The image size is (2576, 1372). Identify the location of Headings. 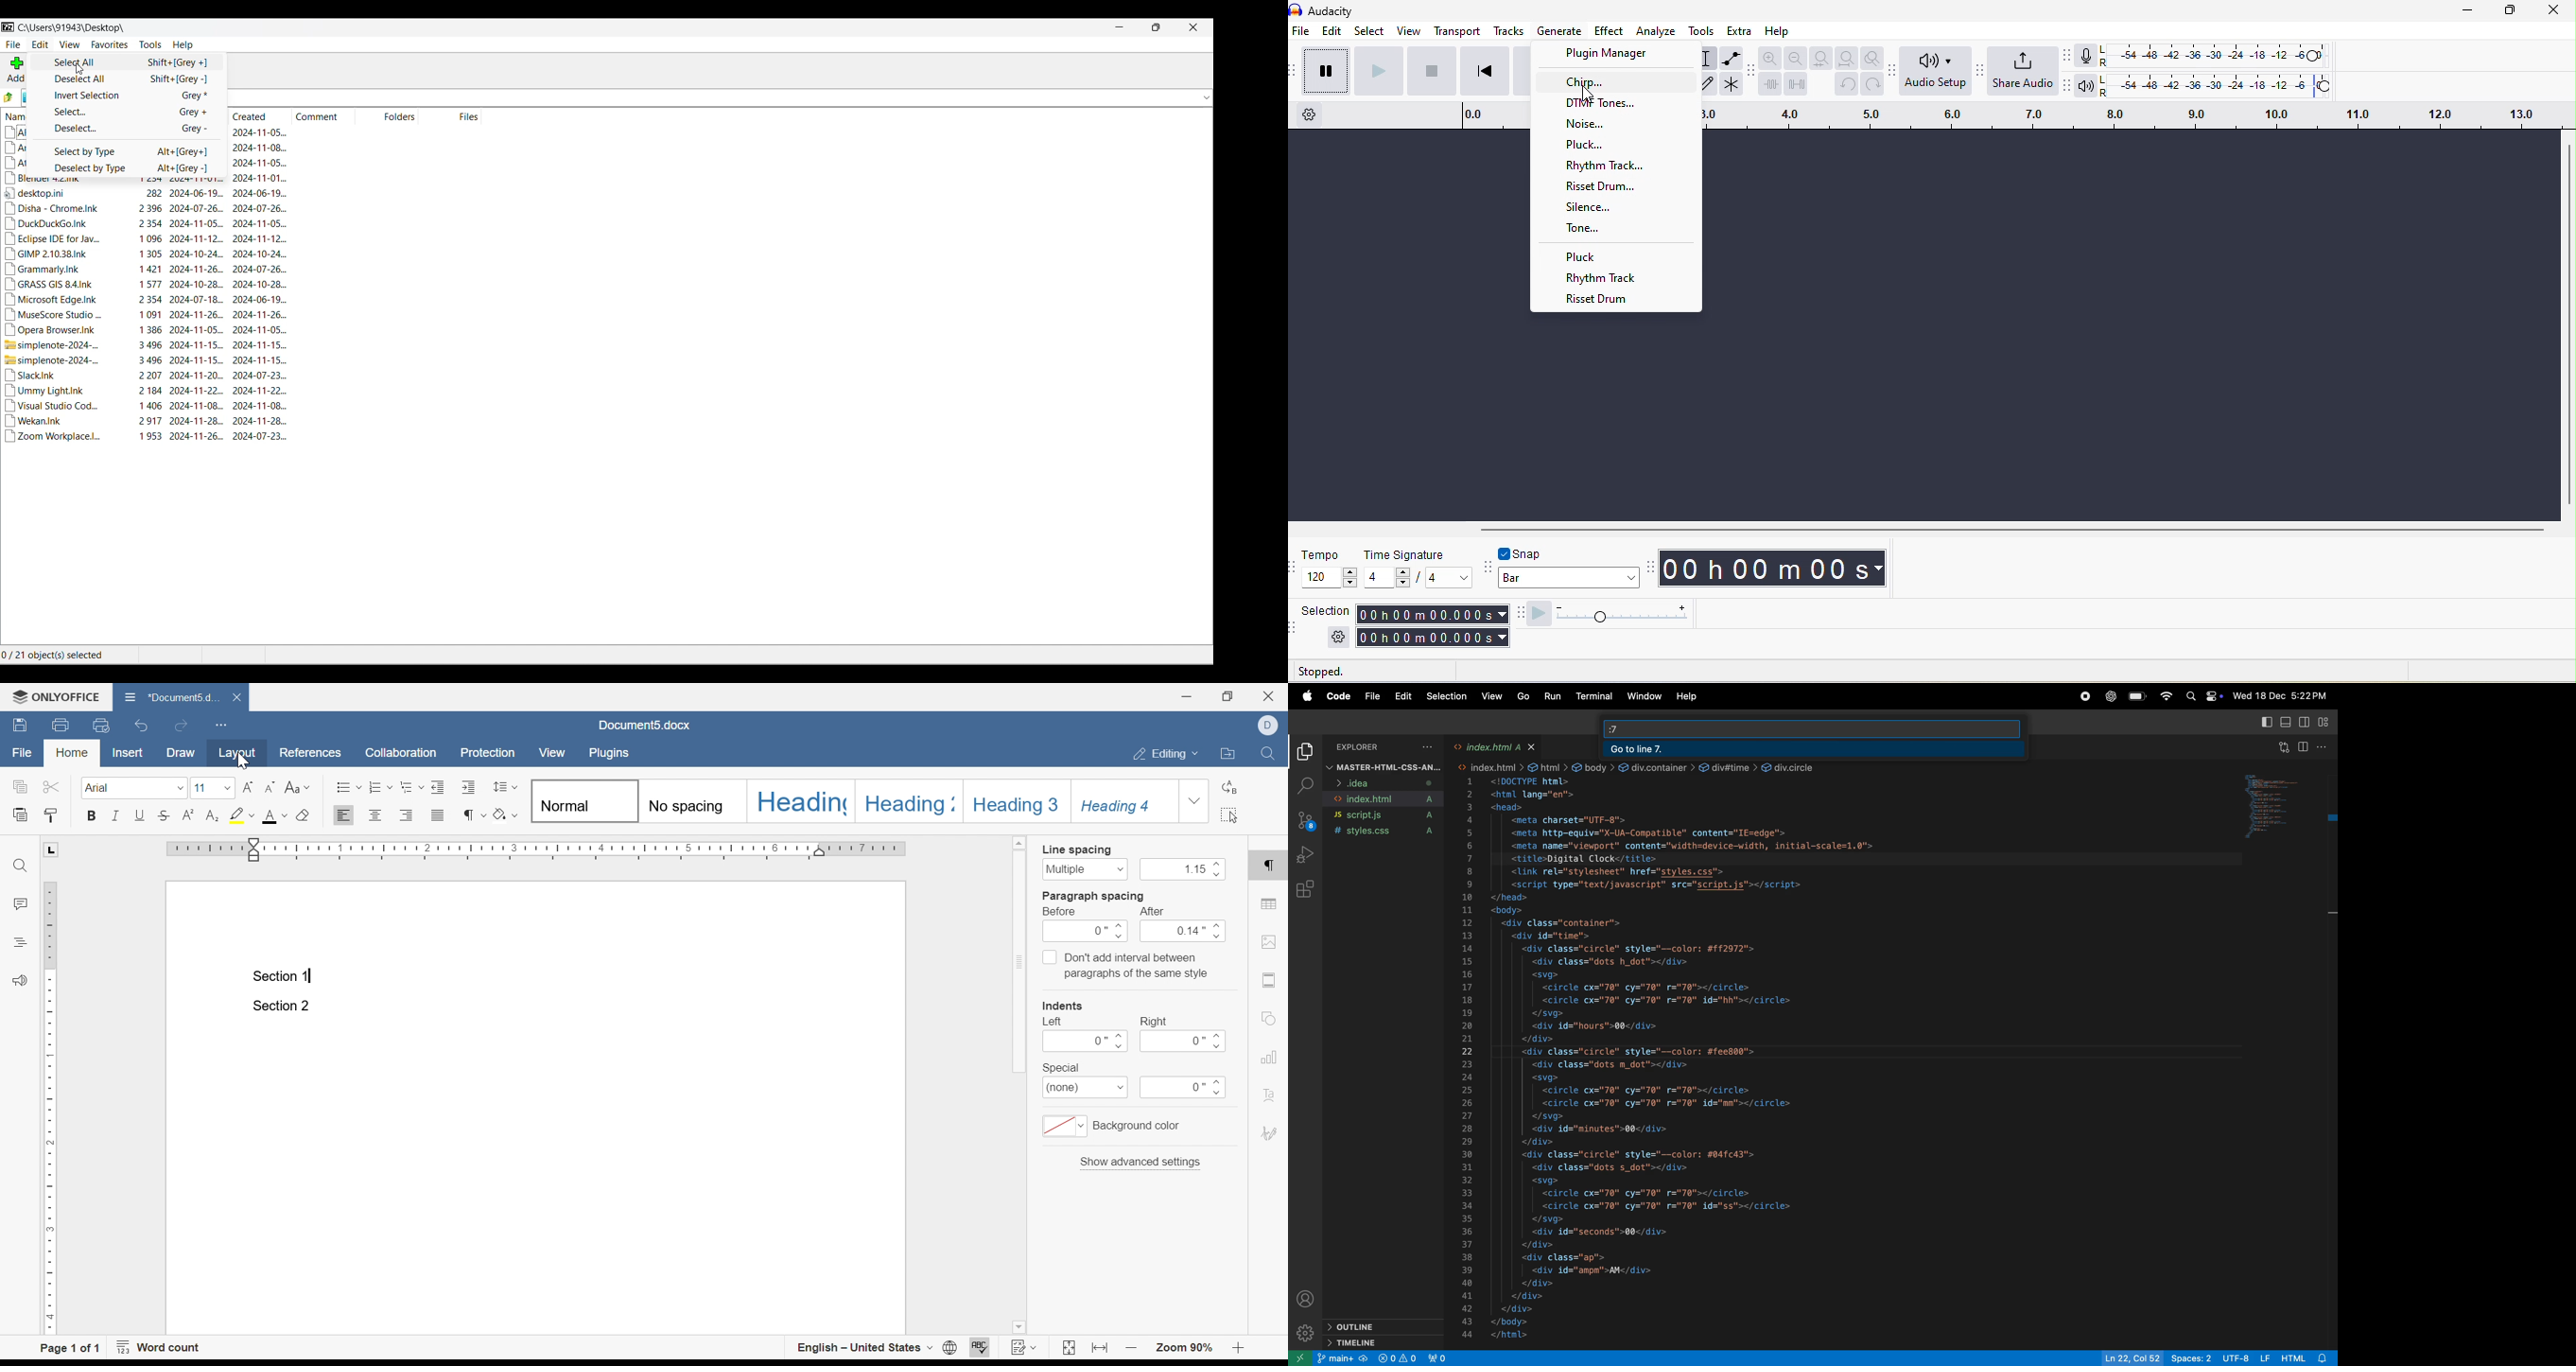
(854, 800).